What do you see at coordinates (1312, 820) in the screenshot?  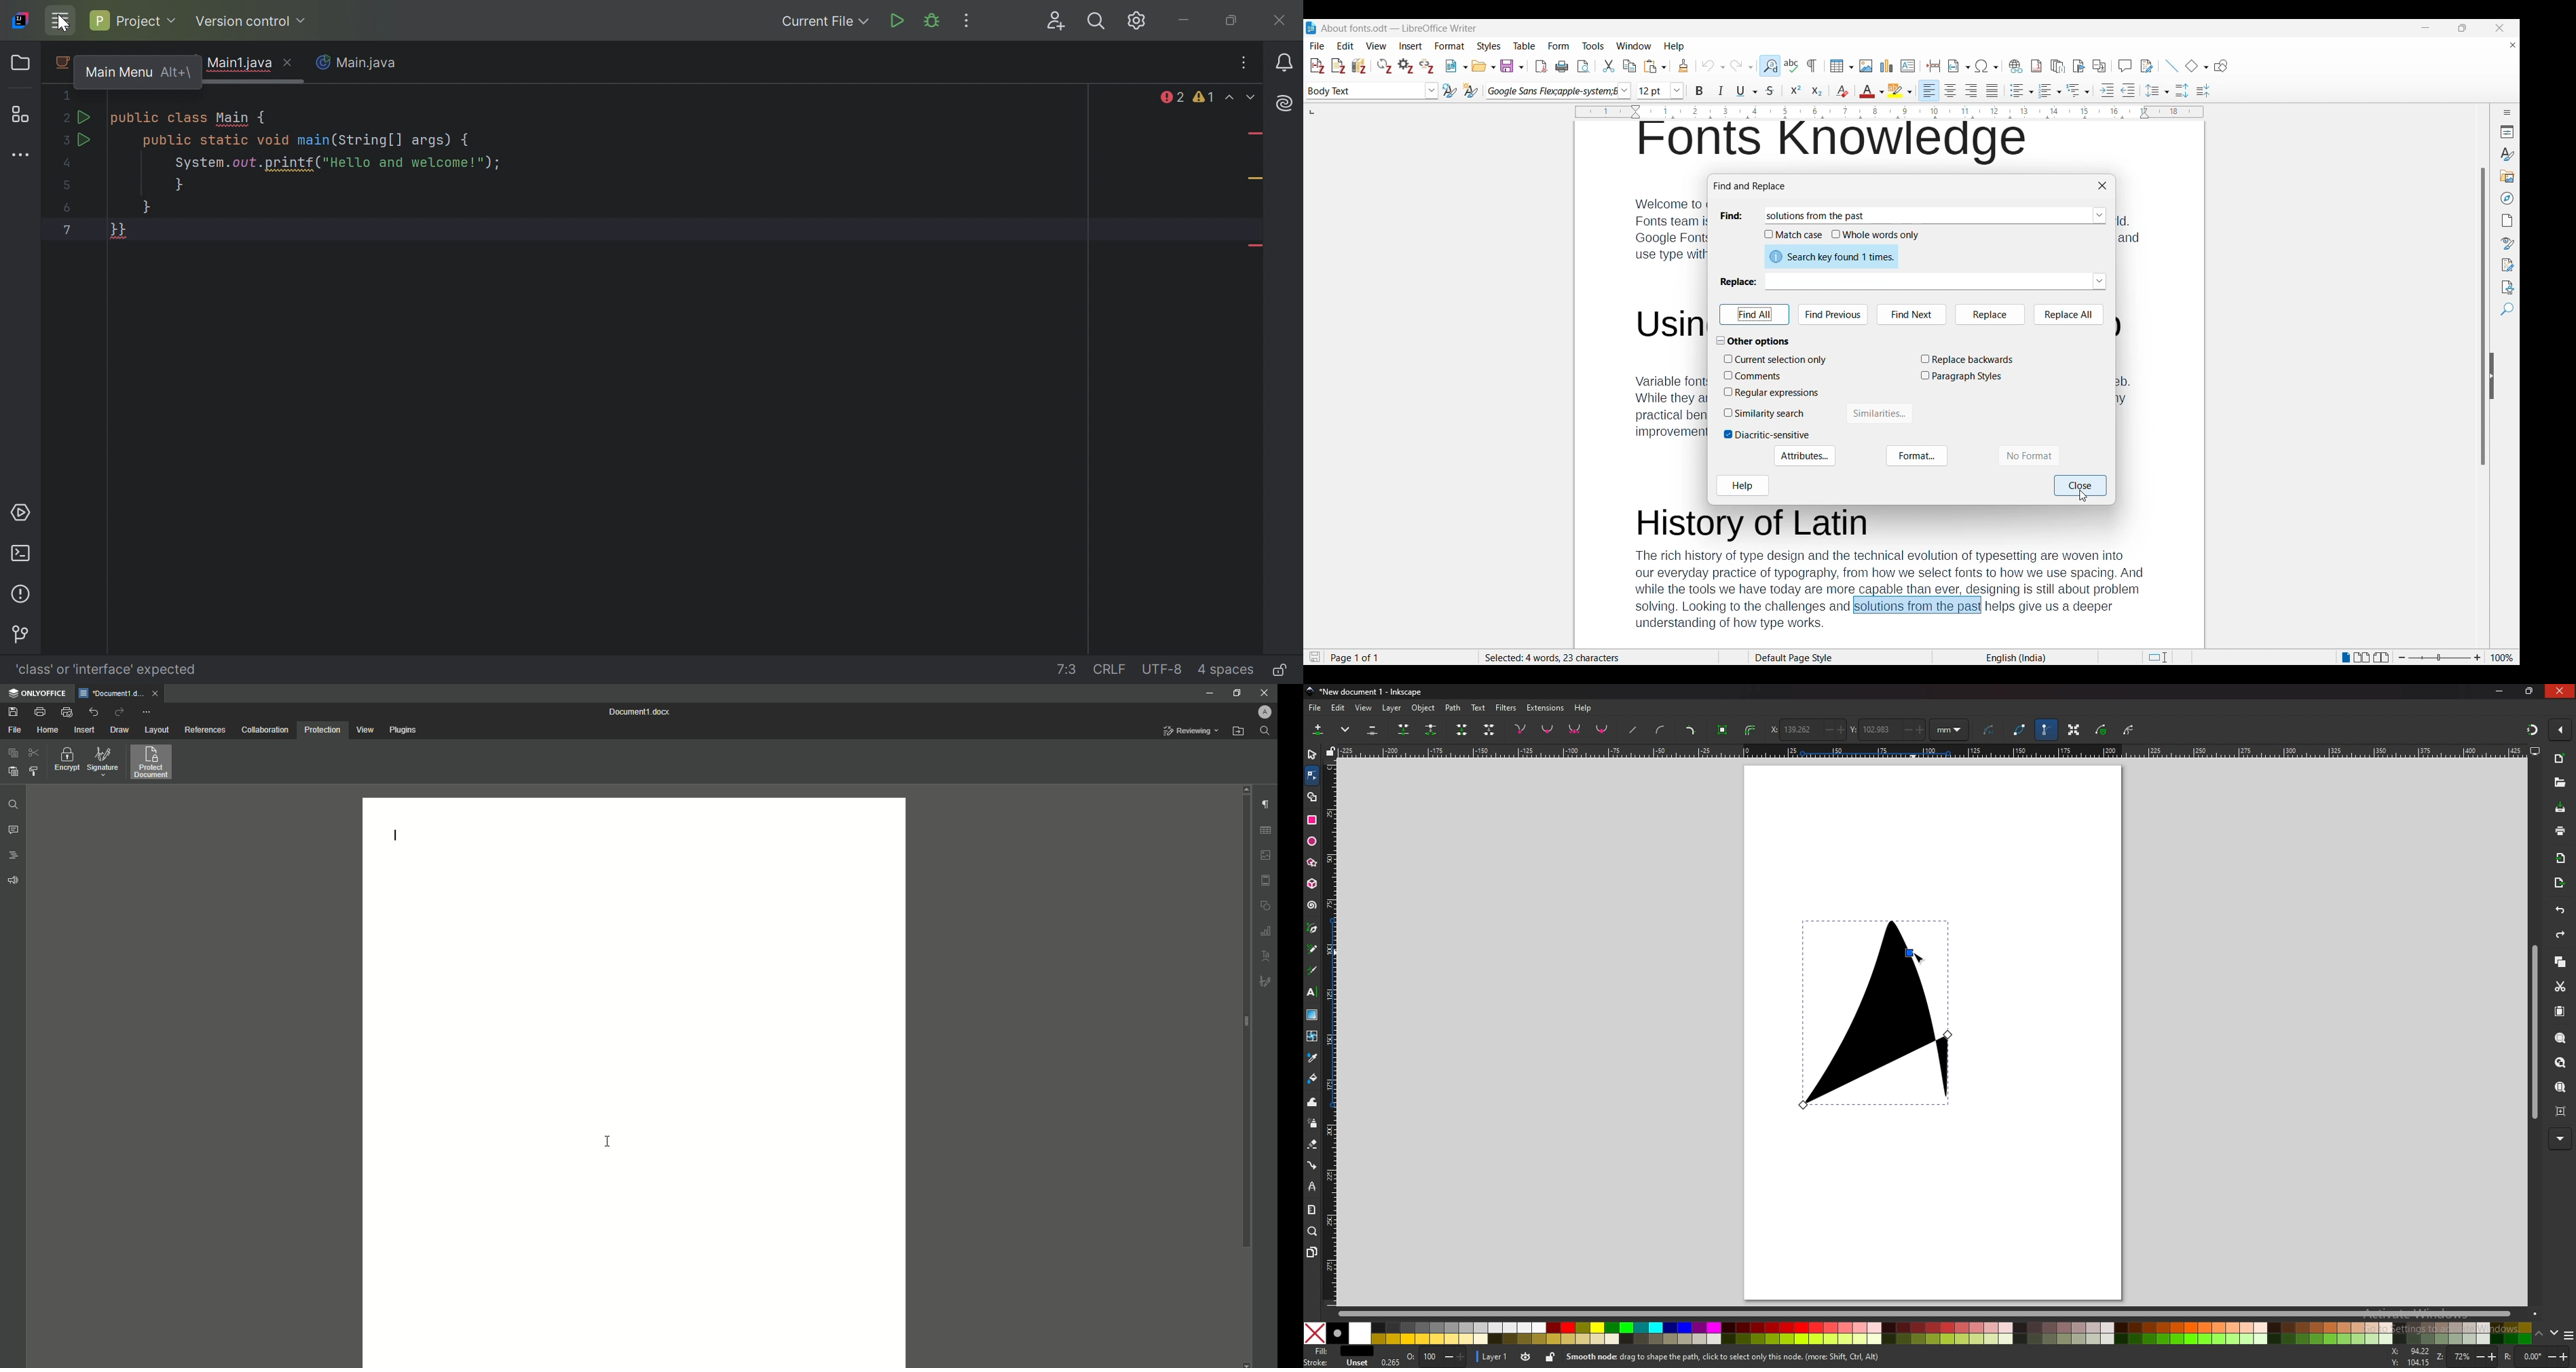 I see `rectangle` at bounding box center [1312, 820].